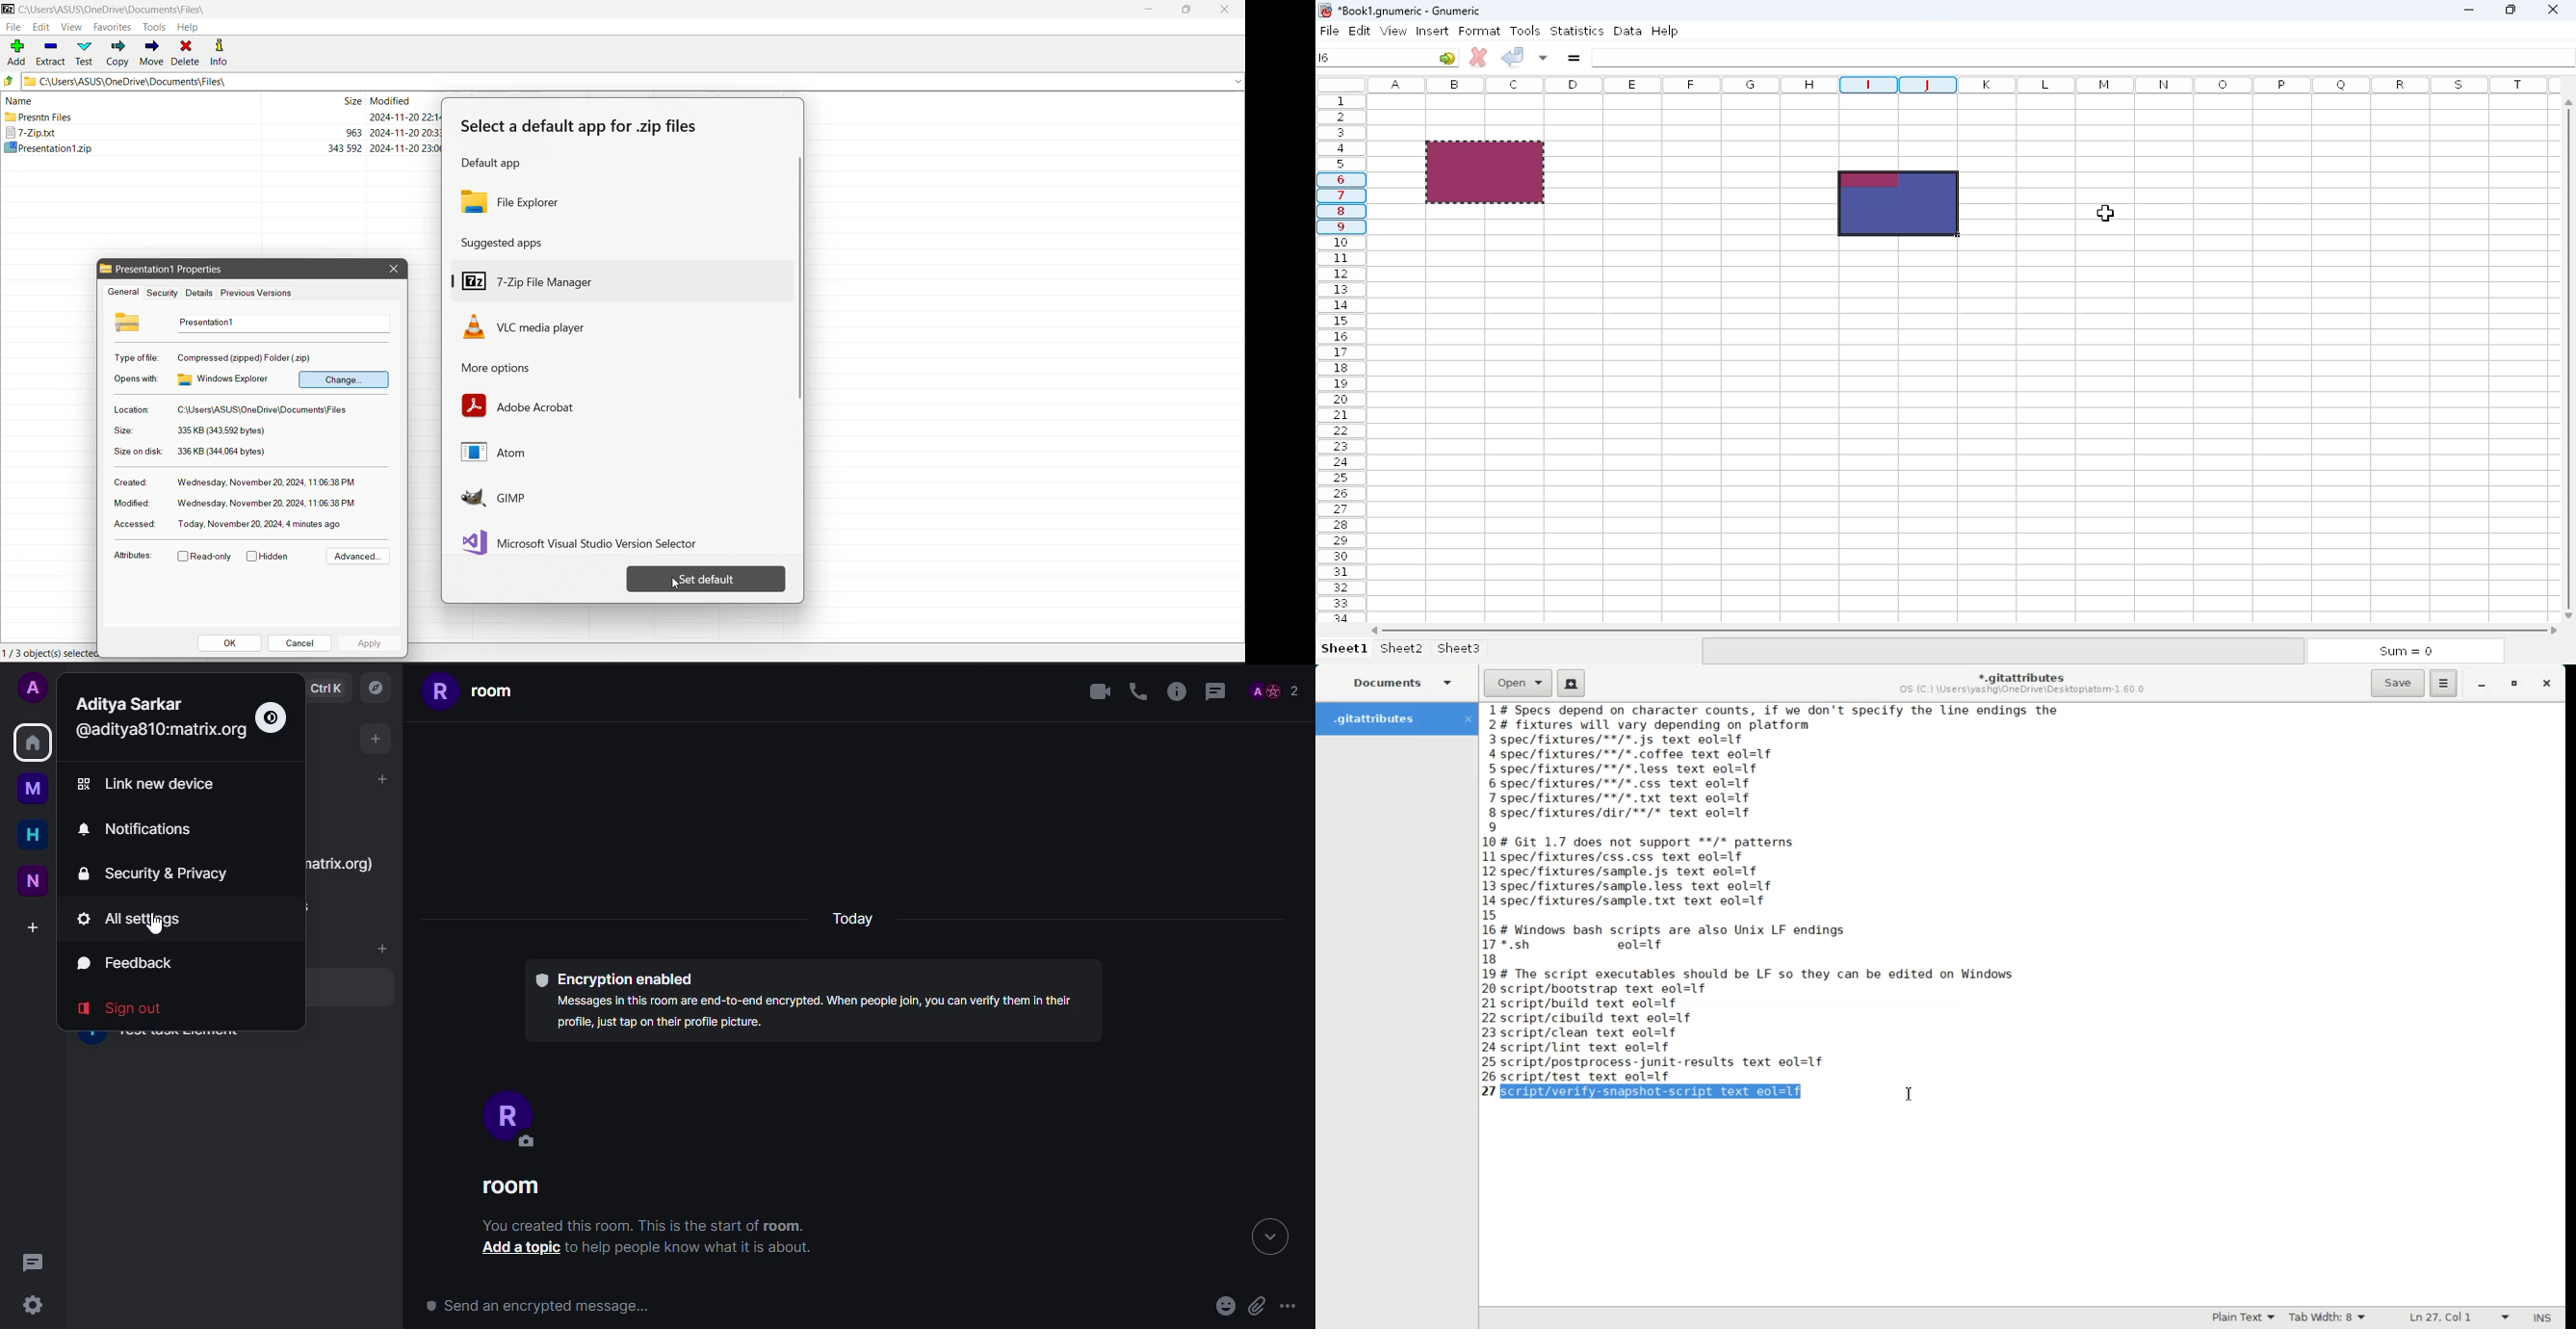 Image resolution: width=2576 pixels, height=1344 pixels. What do you see at coordinates (510, 1187) in the screenshot?
I see `room` at bounding box center [510, 1187].